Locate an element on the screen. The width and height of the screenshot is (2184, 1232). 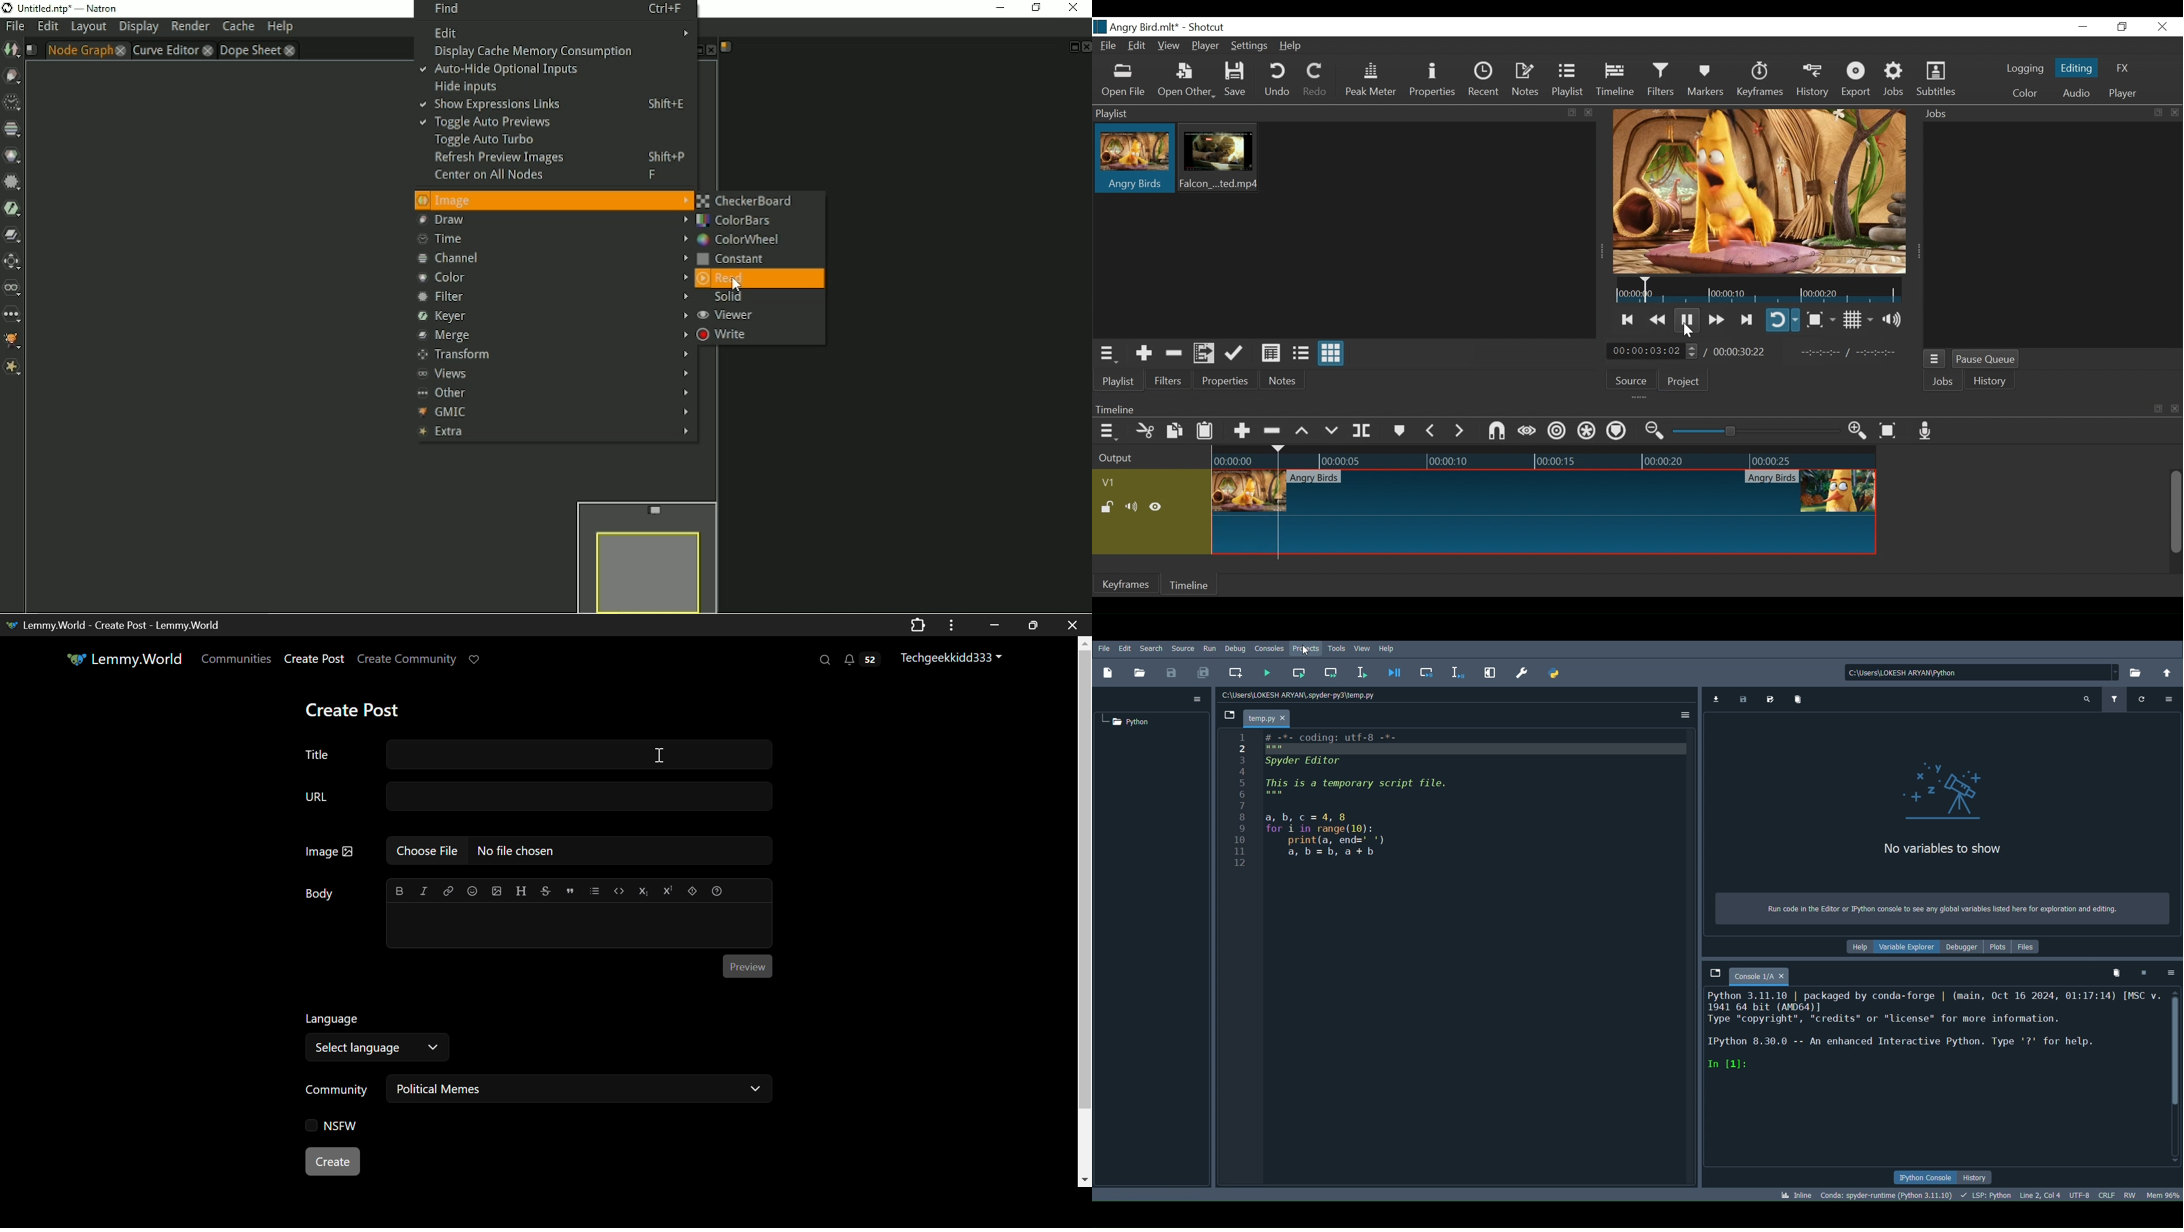
Vertical Scroll bar is located at coordinates (2178, 512).